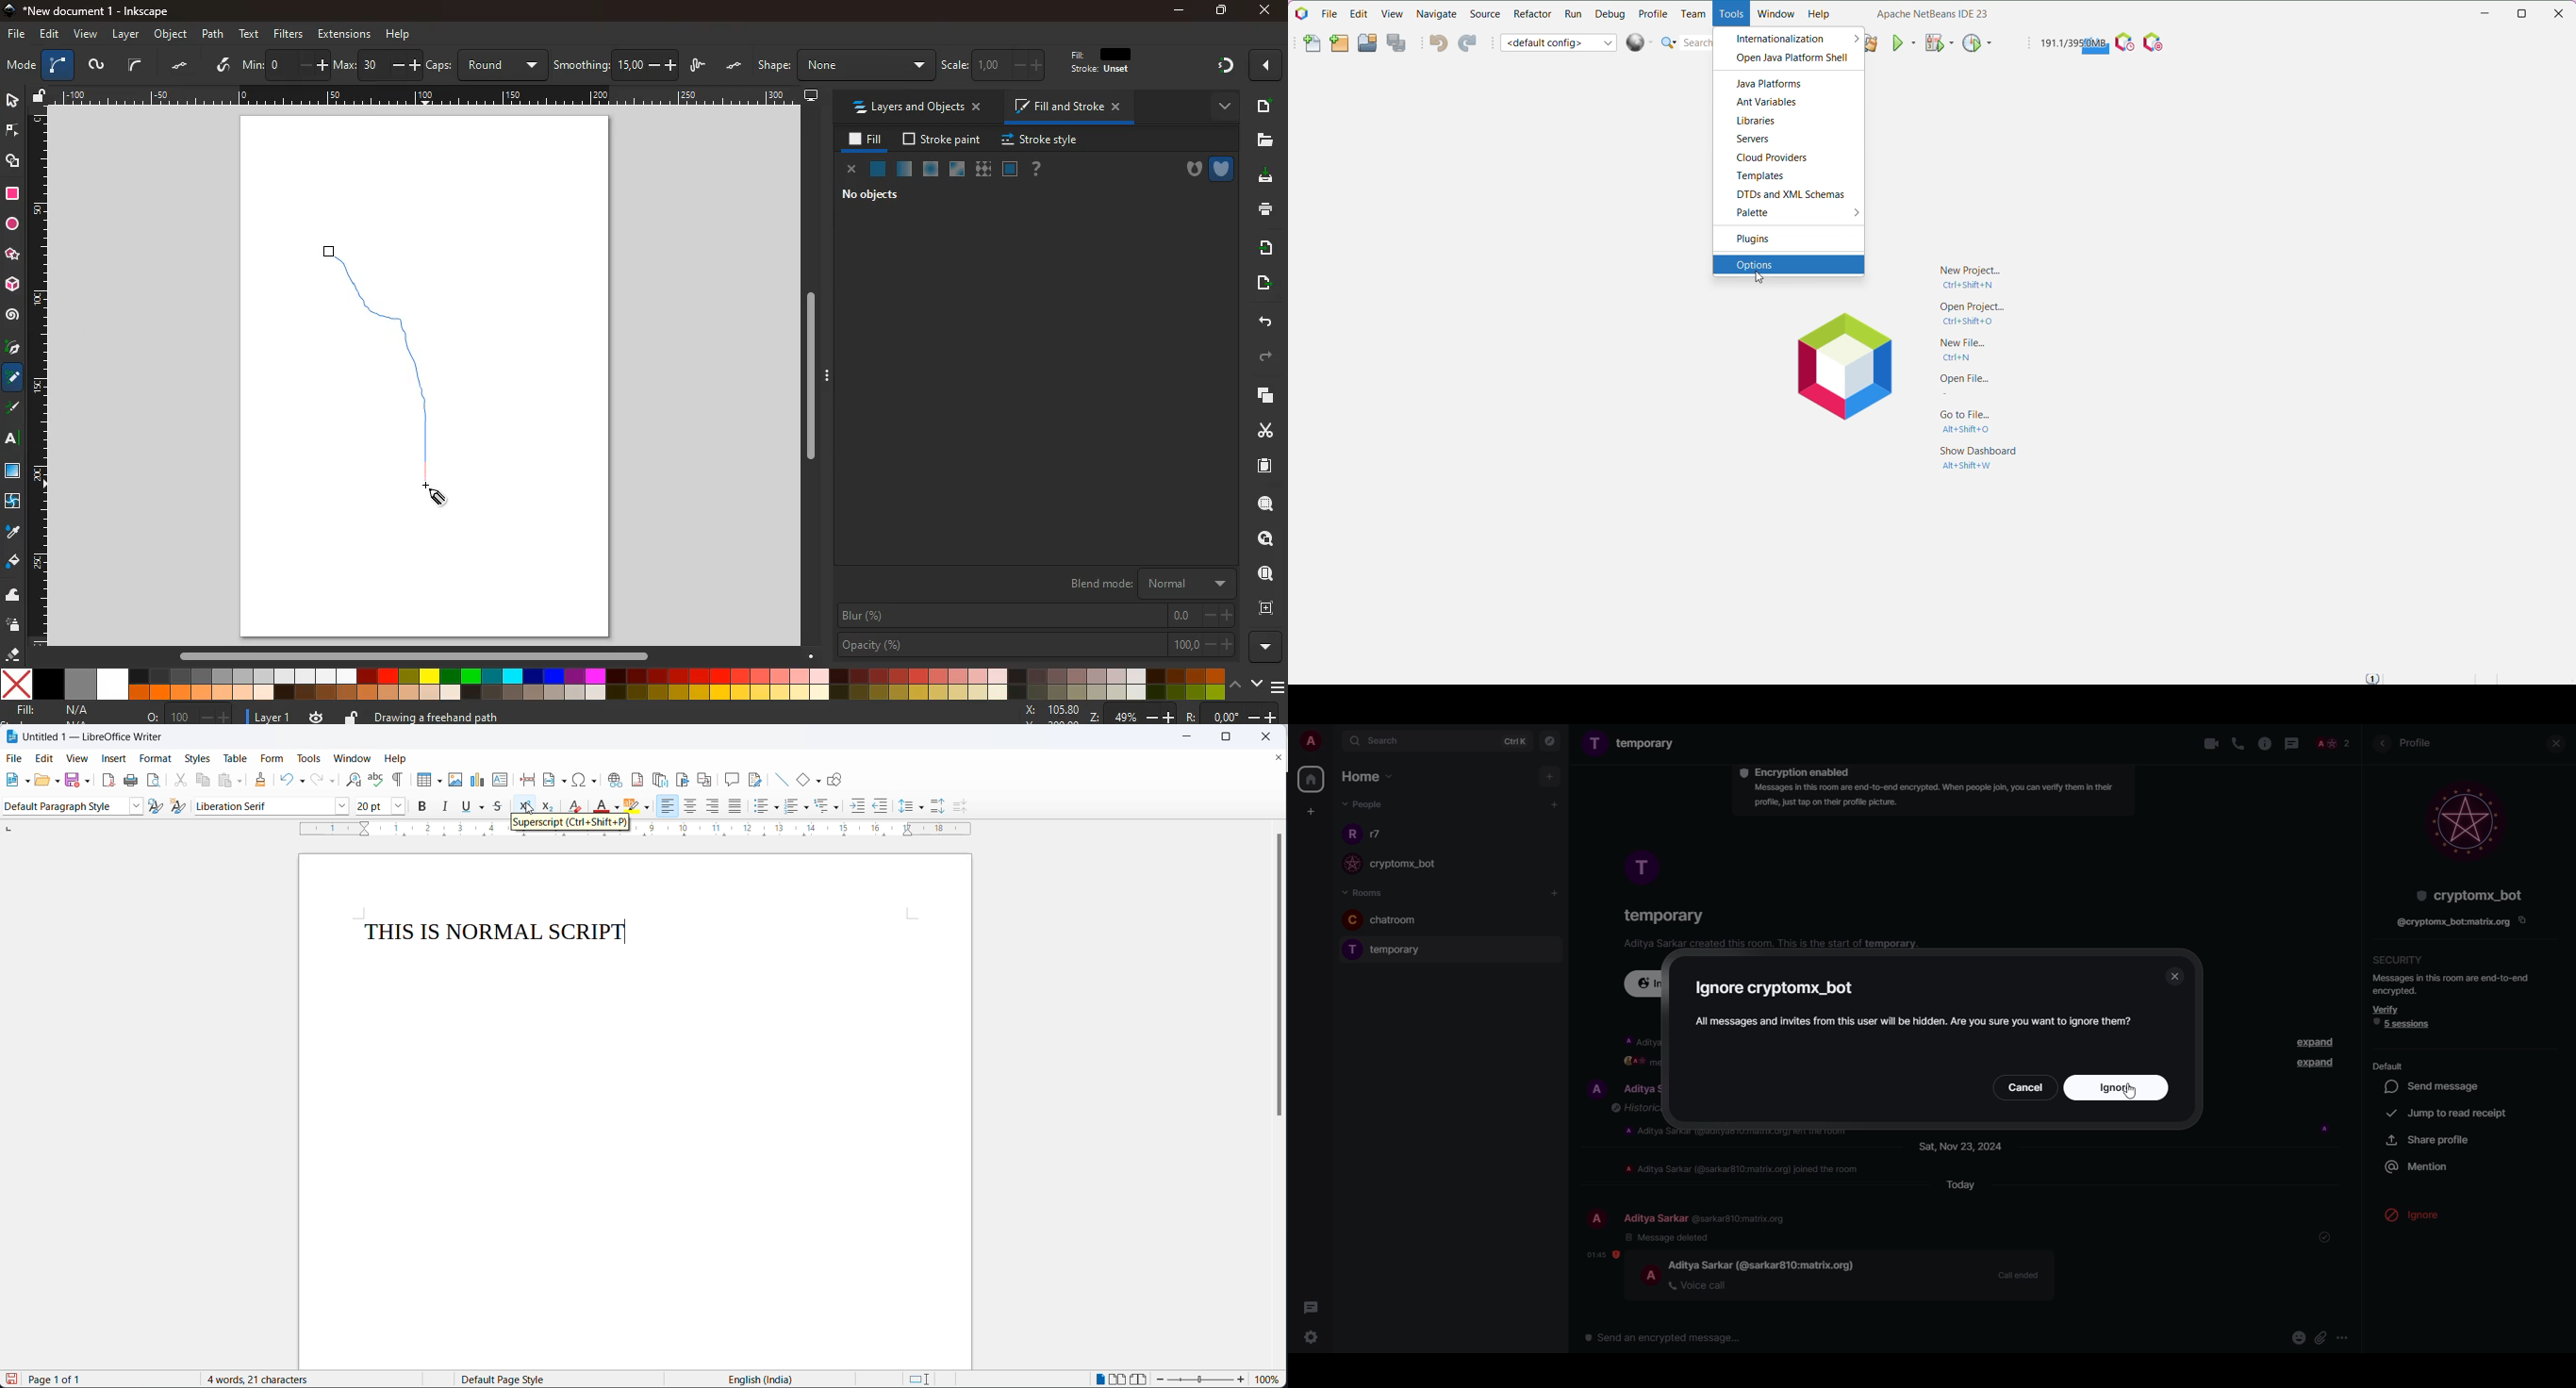 The image size is (2576, 1400). I want to click on security, so click(2402, 960).